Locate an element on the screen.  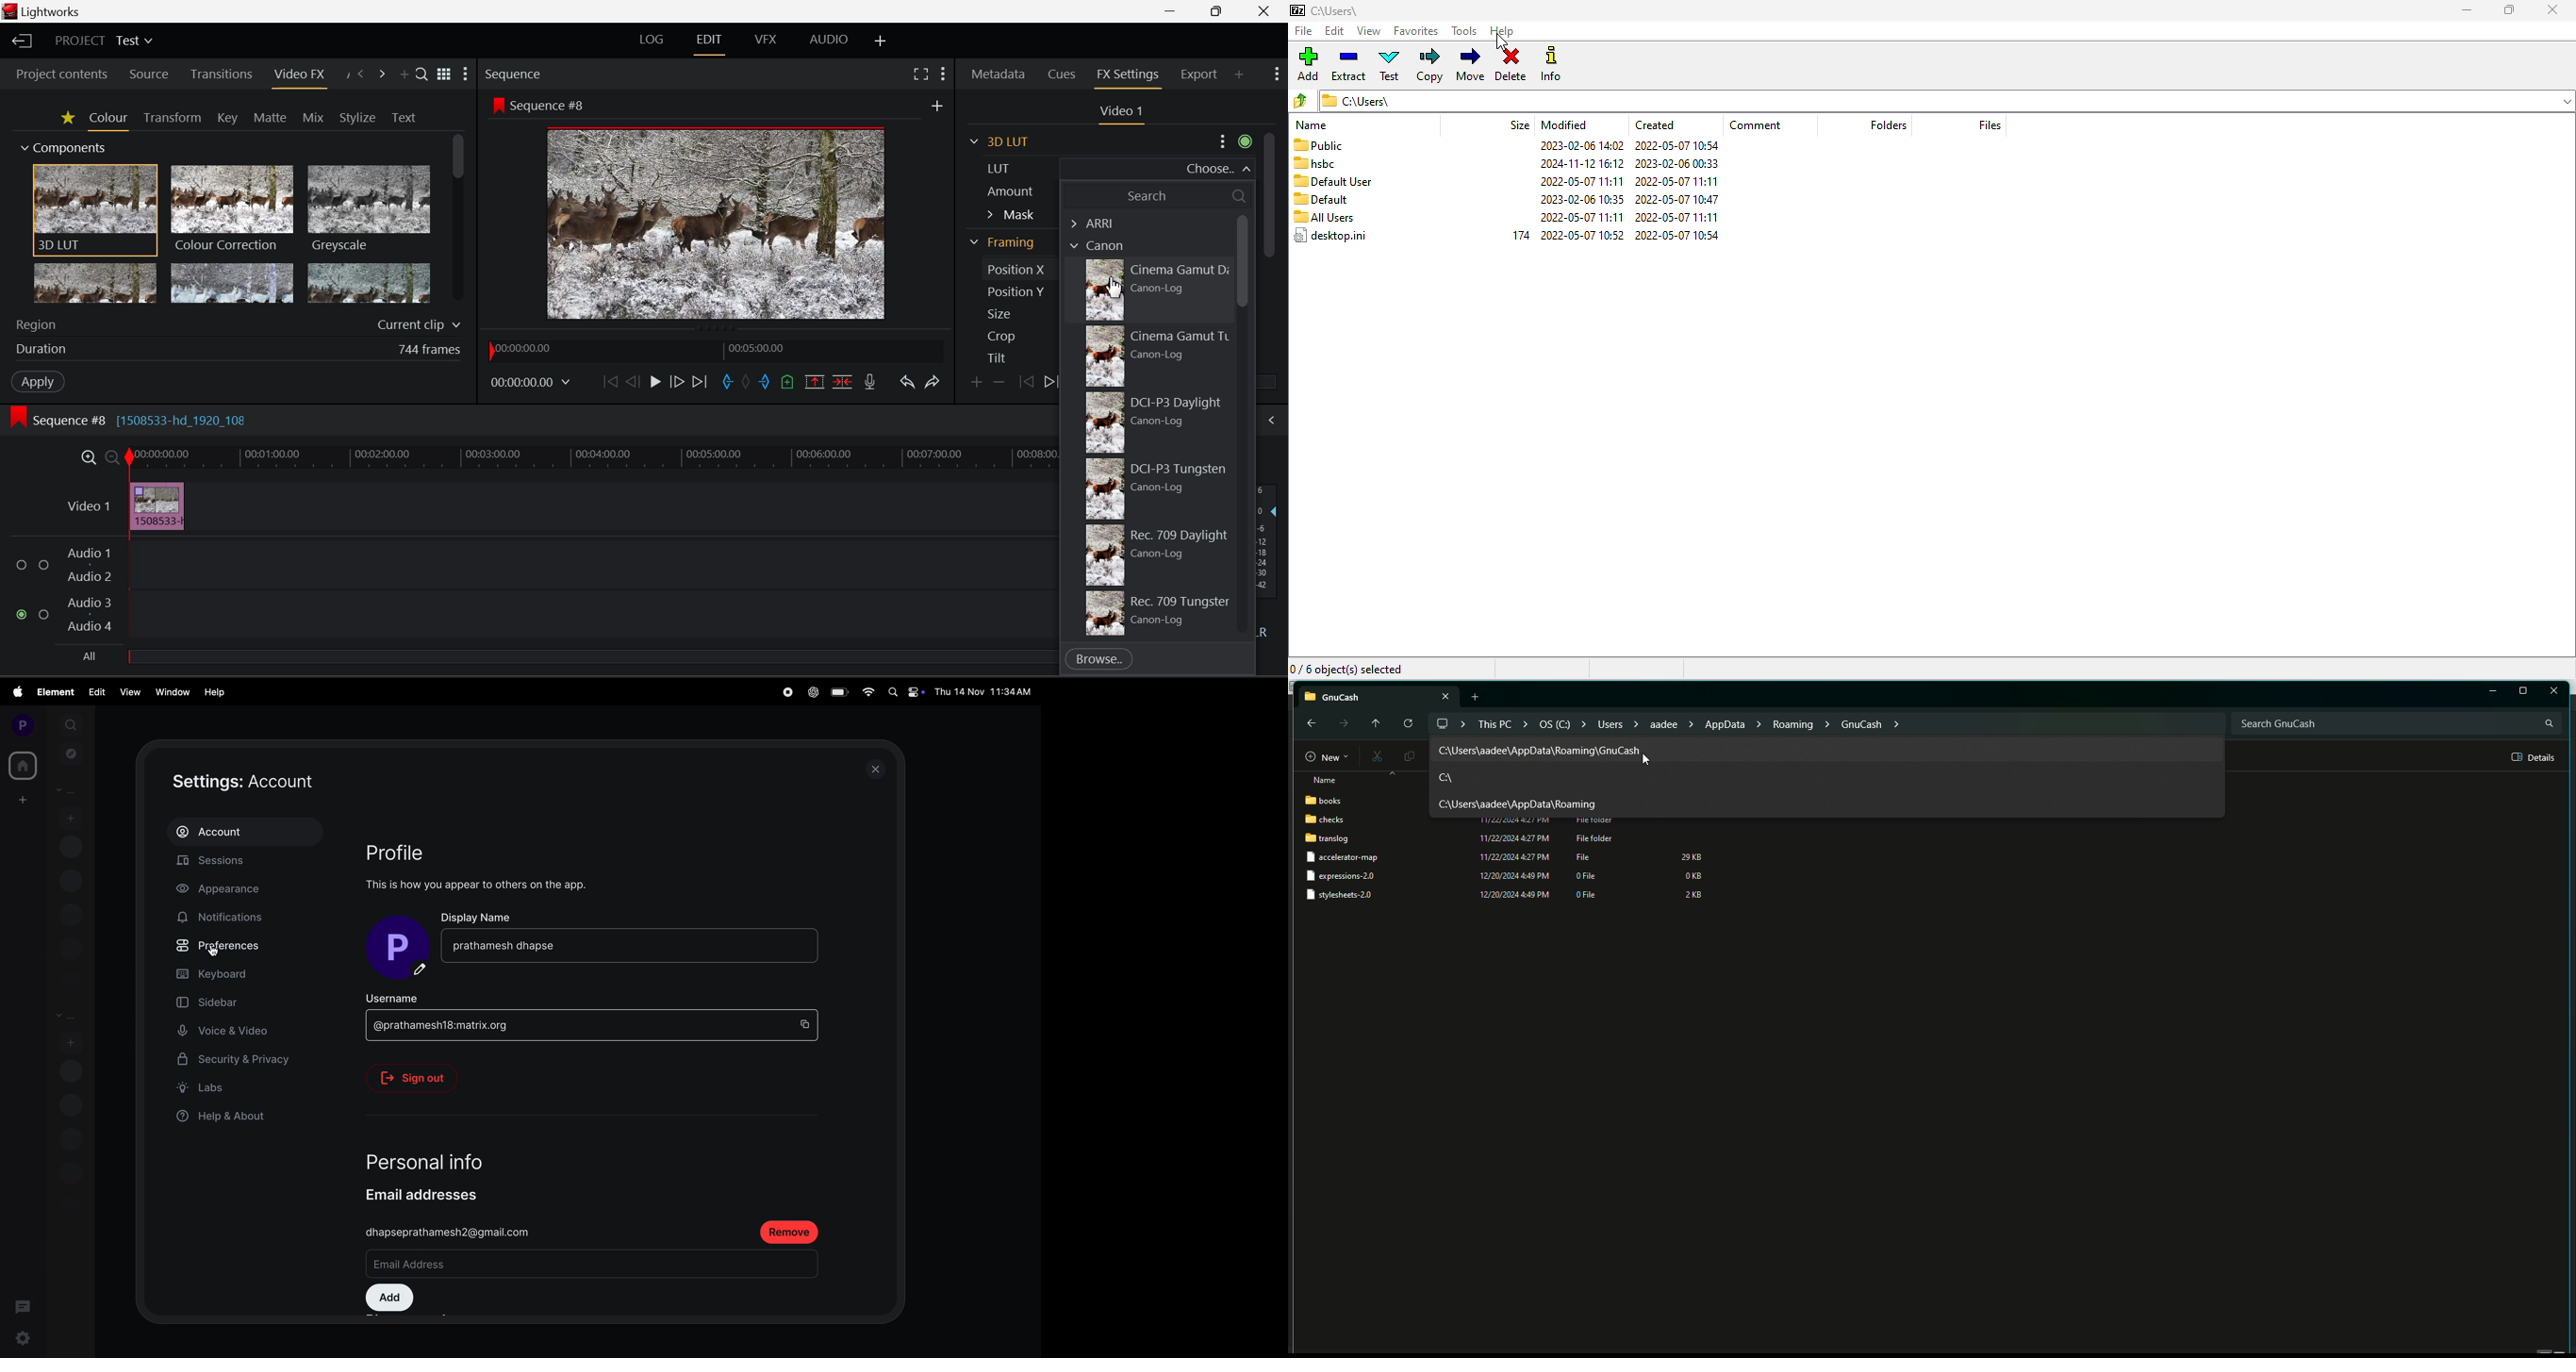
security and privacy is located at coordinates (239, 1059).